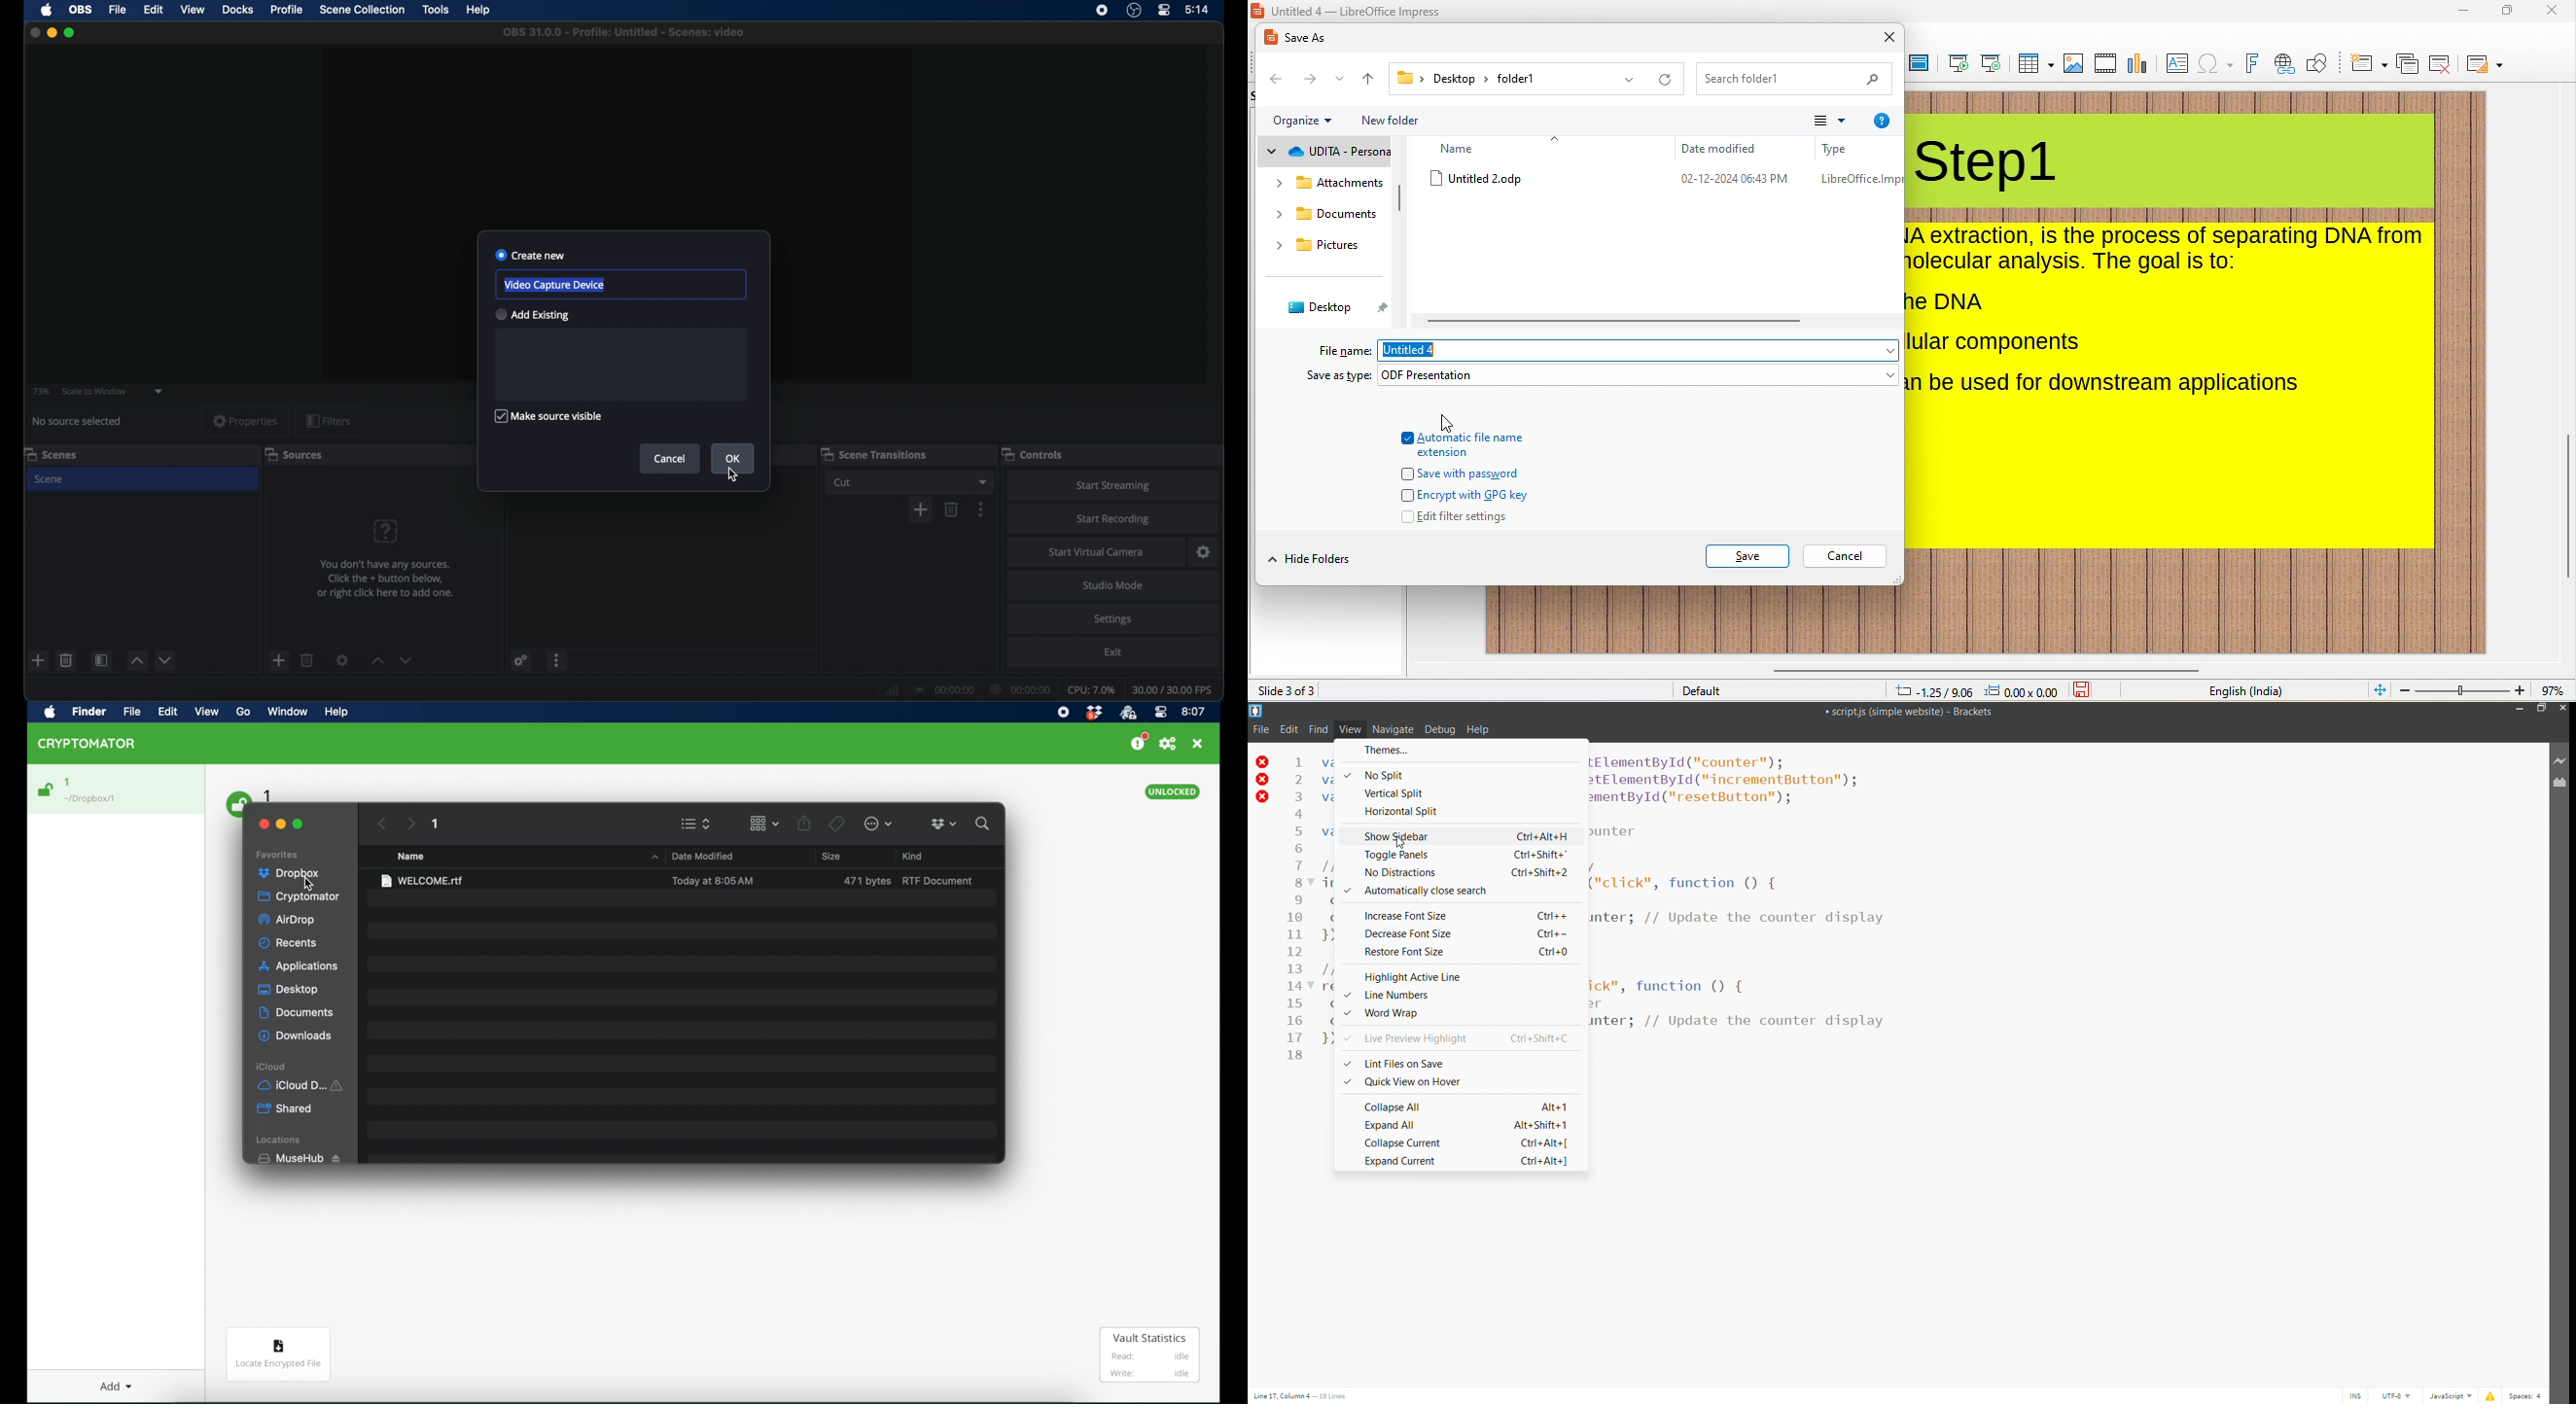 Image resolution: width=2576 pixels, height=1428 pixels. I want to click on media, so click(2105, 63).